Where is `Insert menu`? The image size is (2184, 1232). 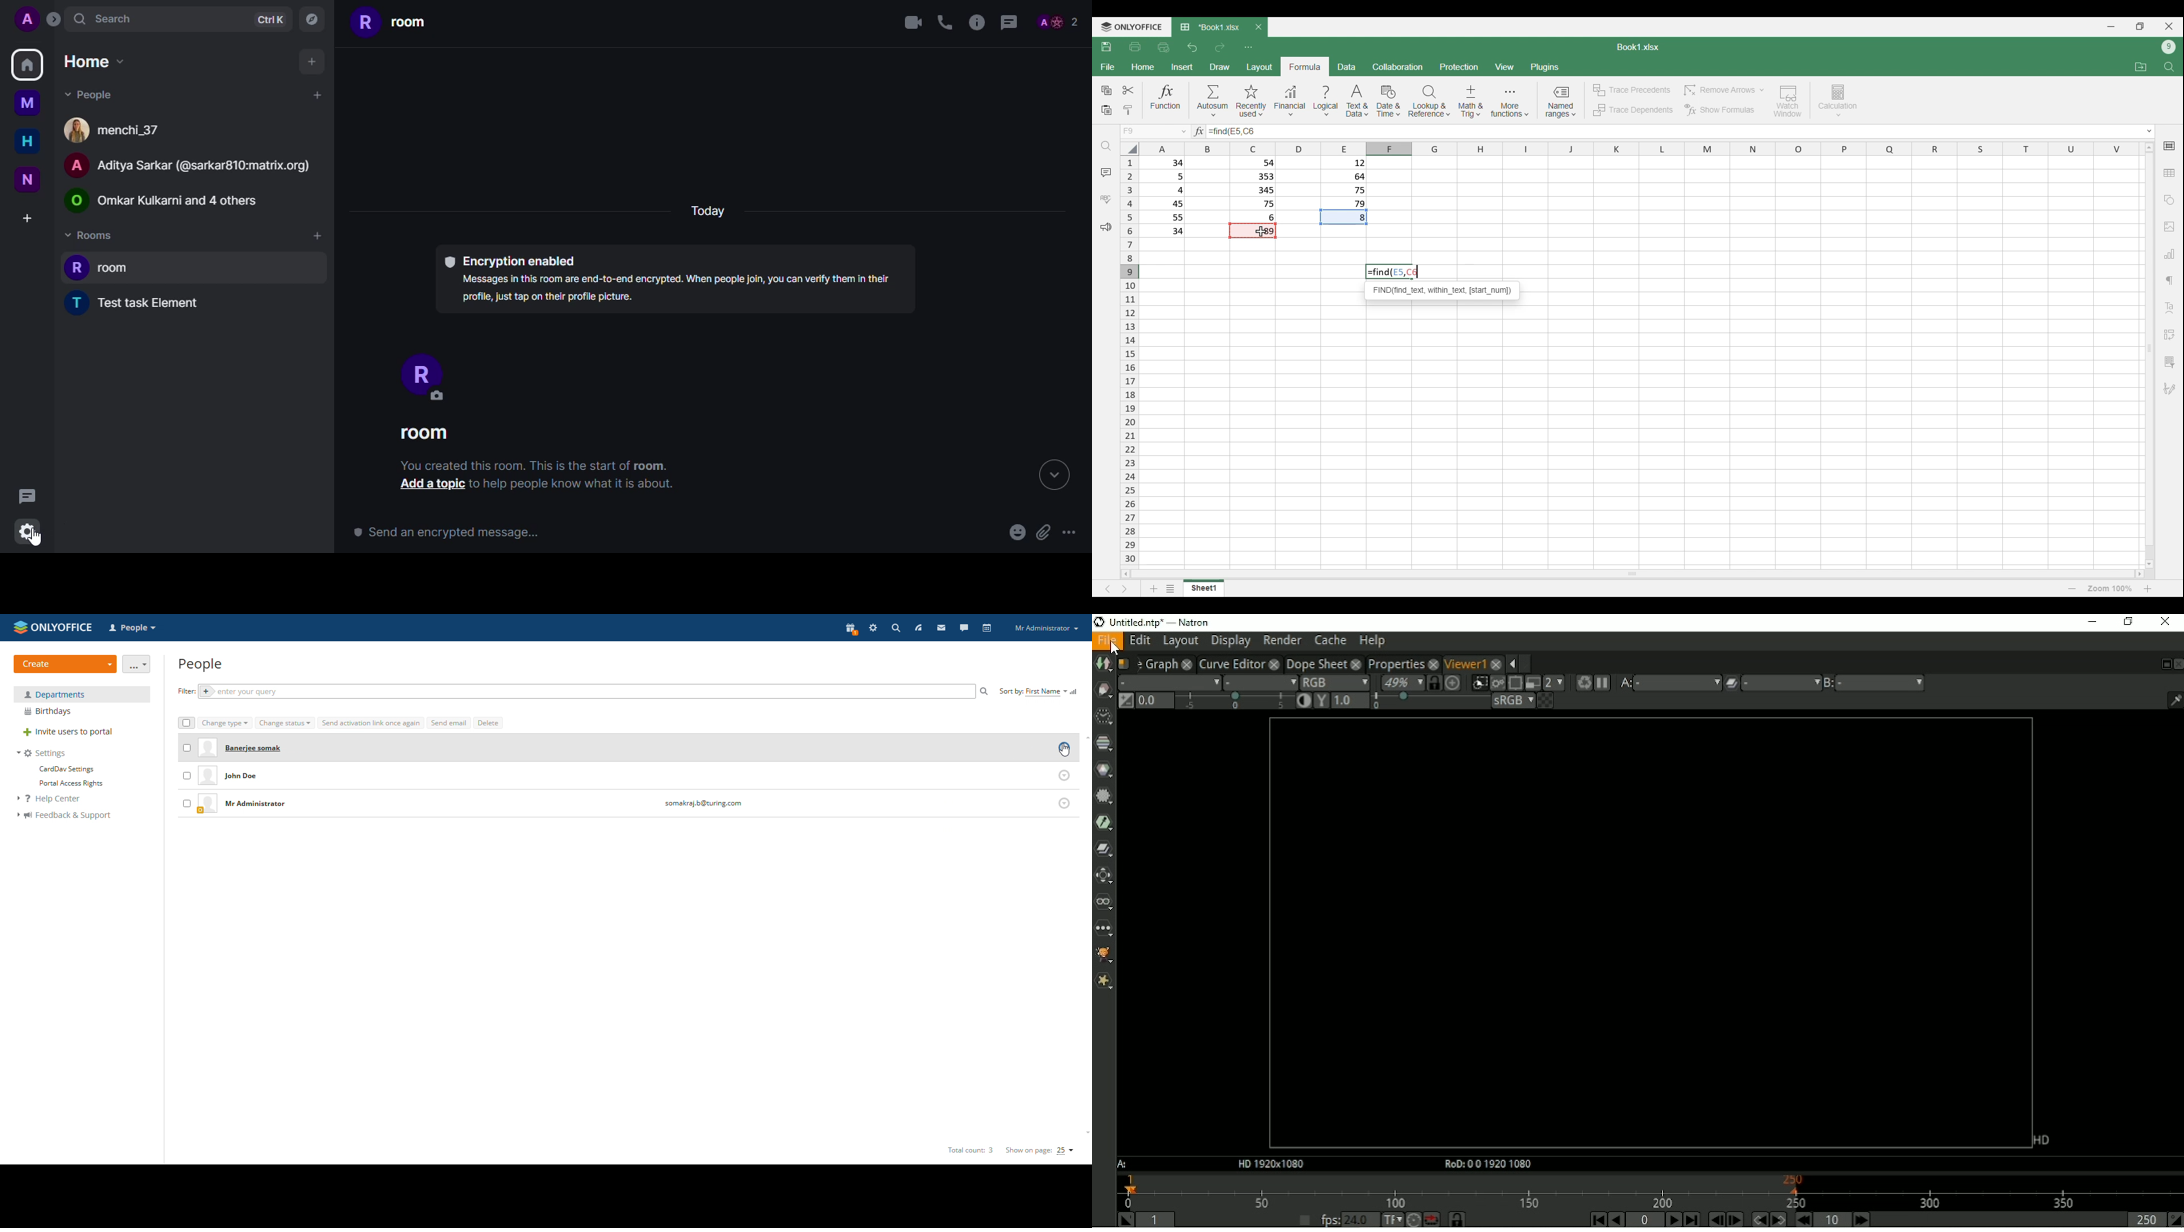
Insert menu is located at coordinates (1182, 67).